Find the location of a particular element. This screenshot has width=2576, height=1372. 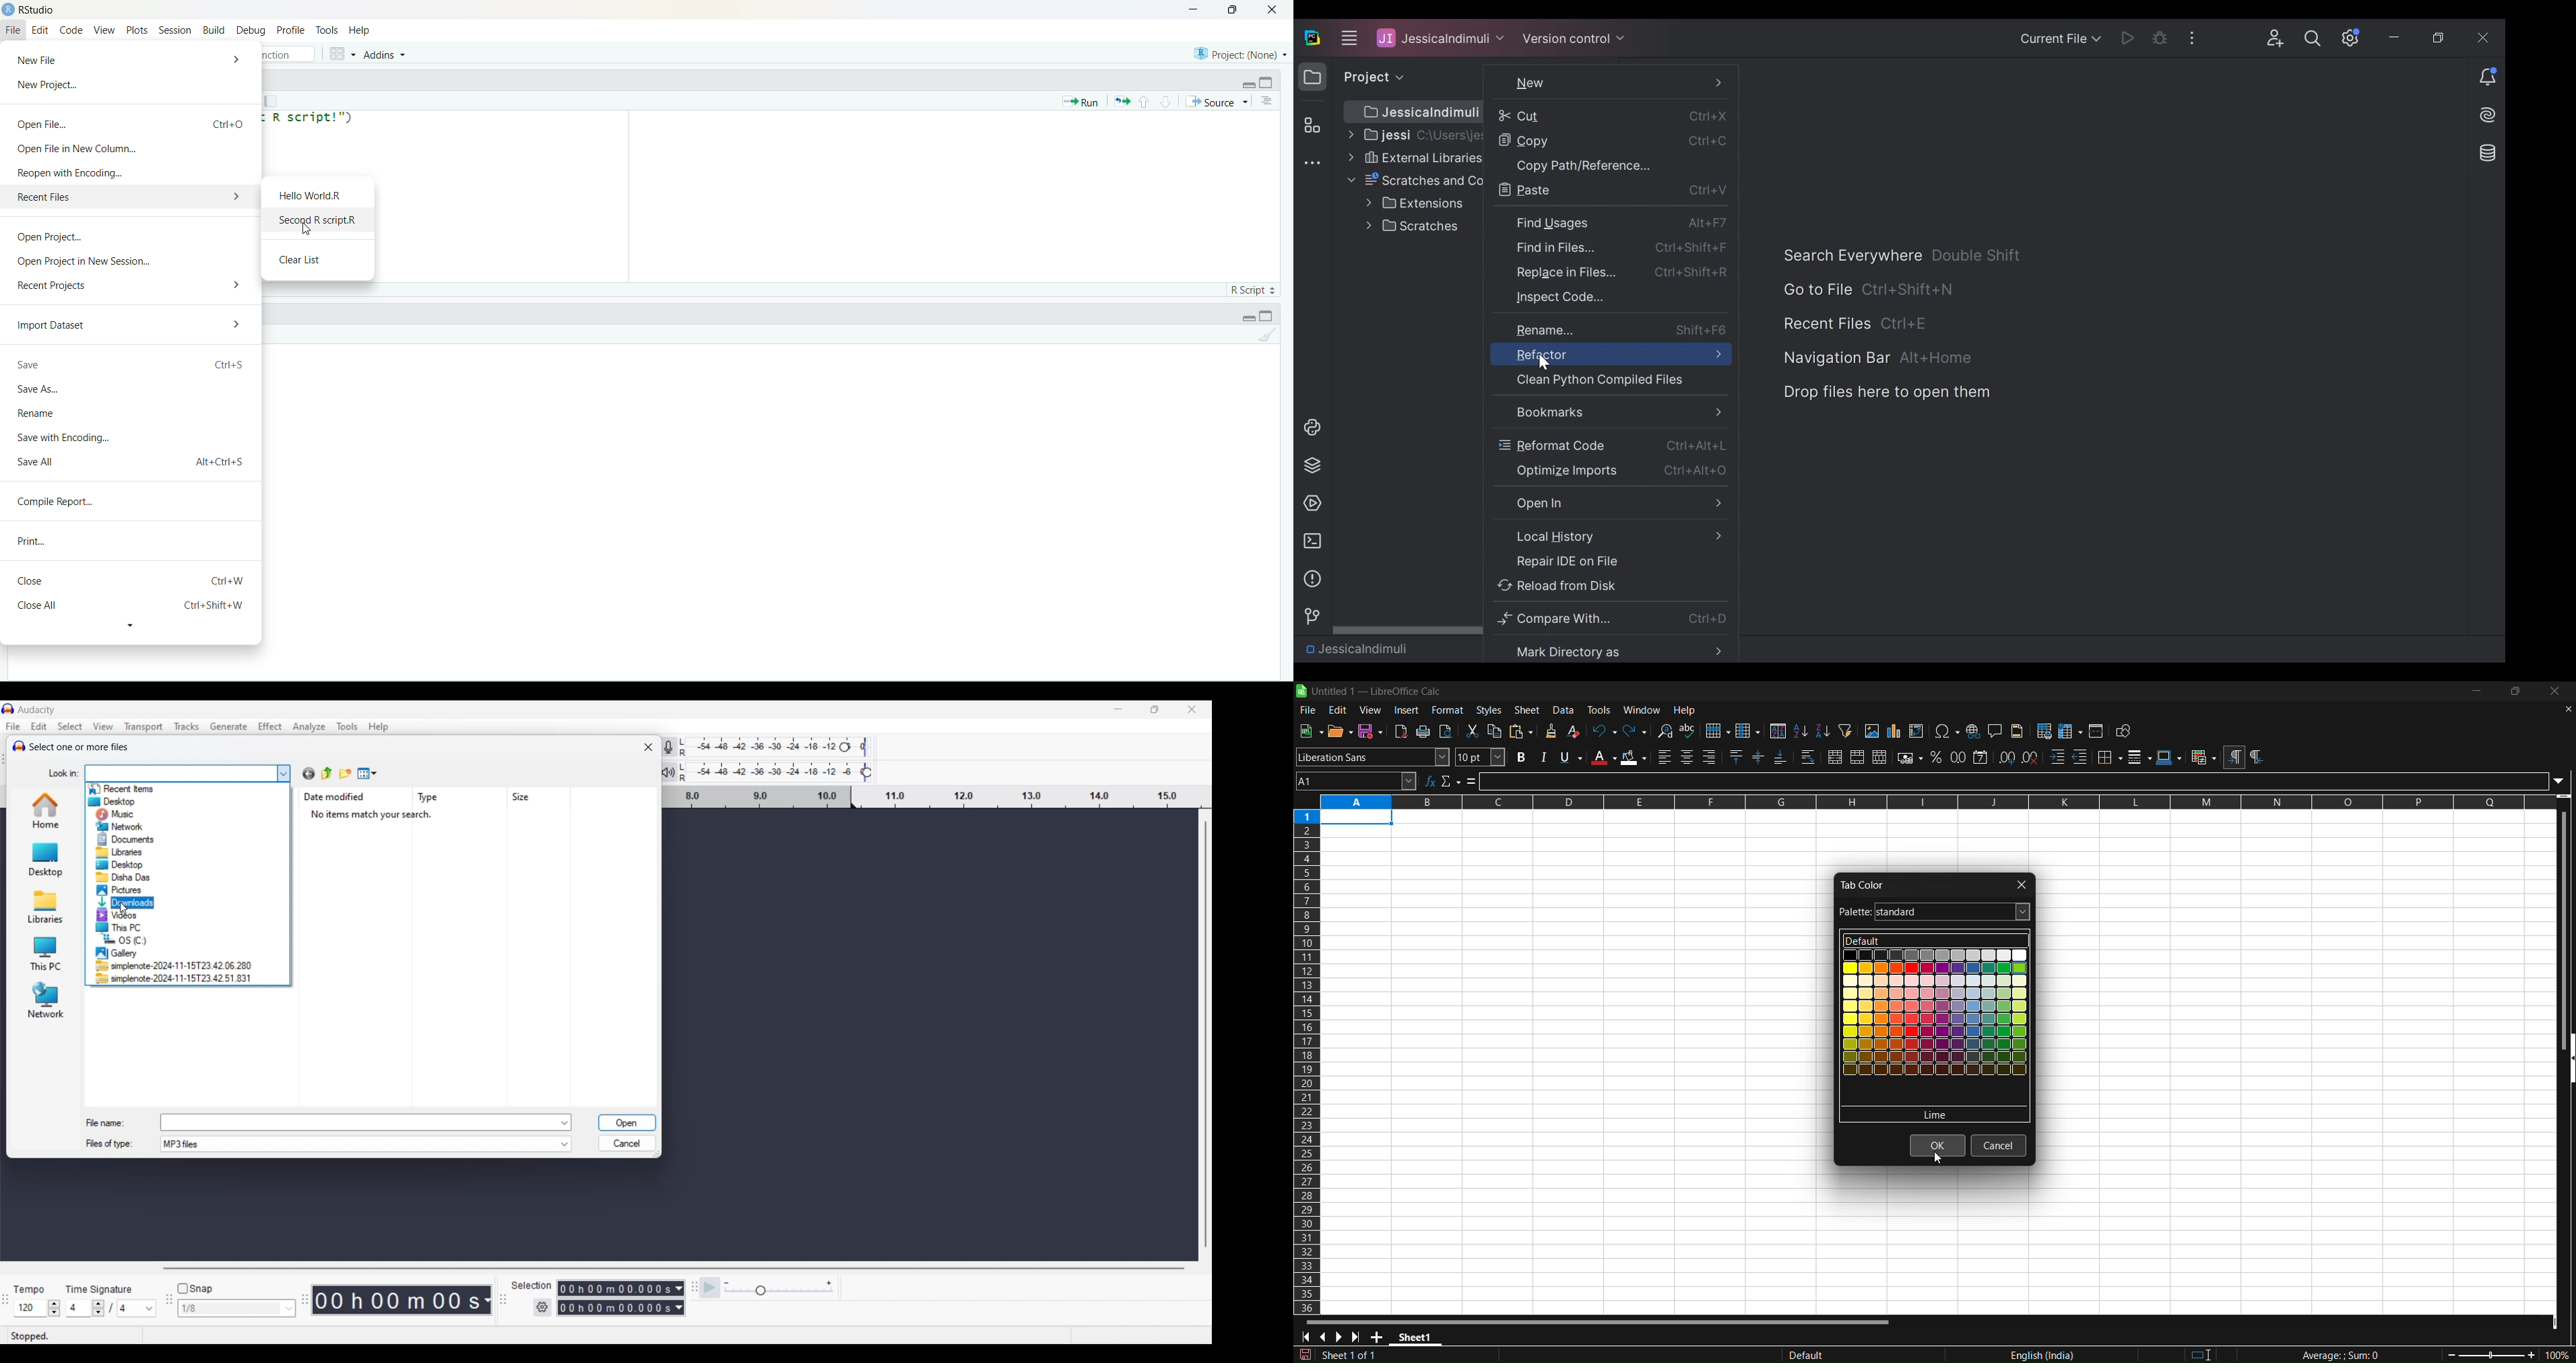

Show document outline (Ctrl + Shift + O) is located at coordinates (1268, 101).